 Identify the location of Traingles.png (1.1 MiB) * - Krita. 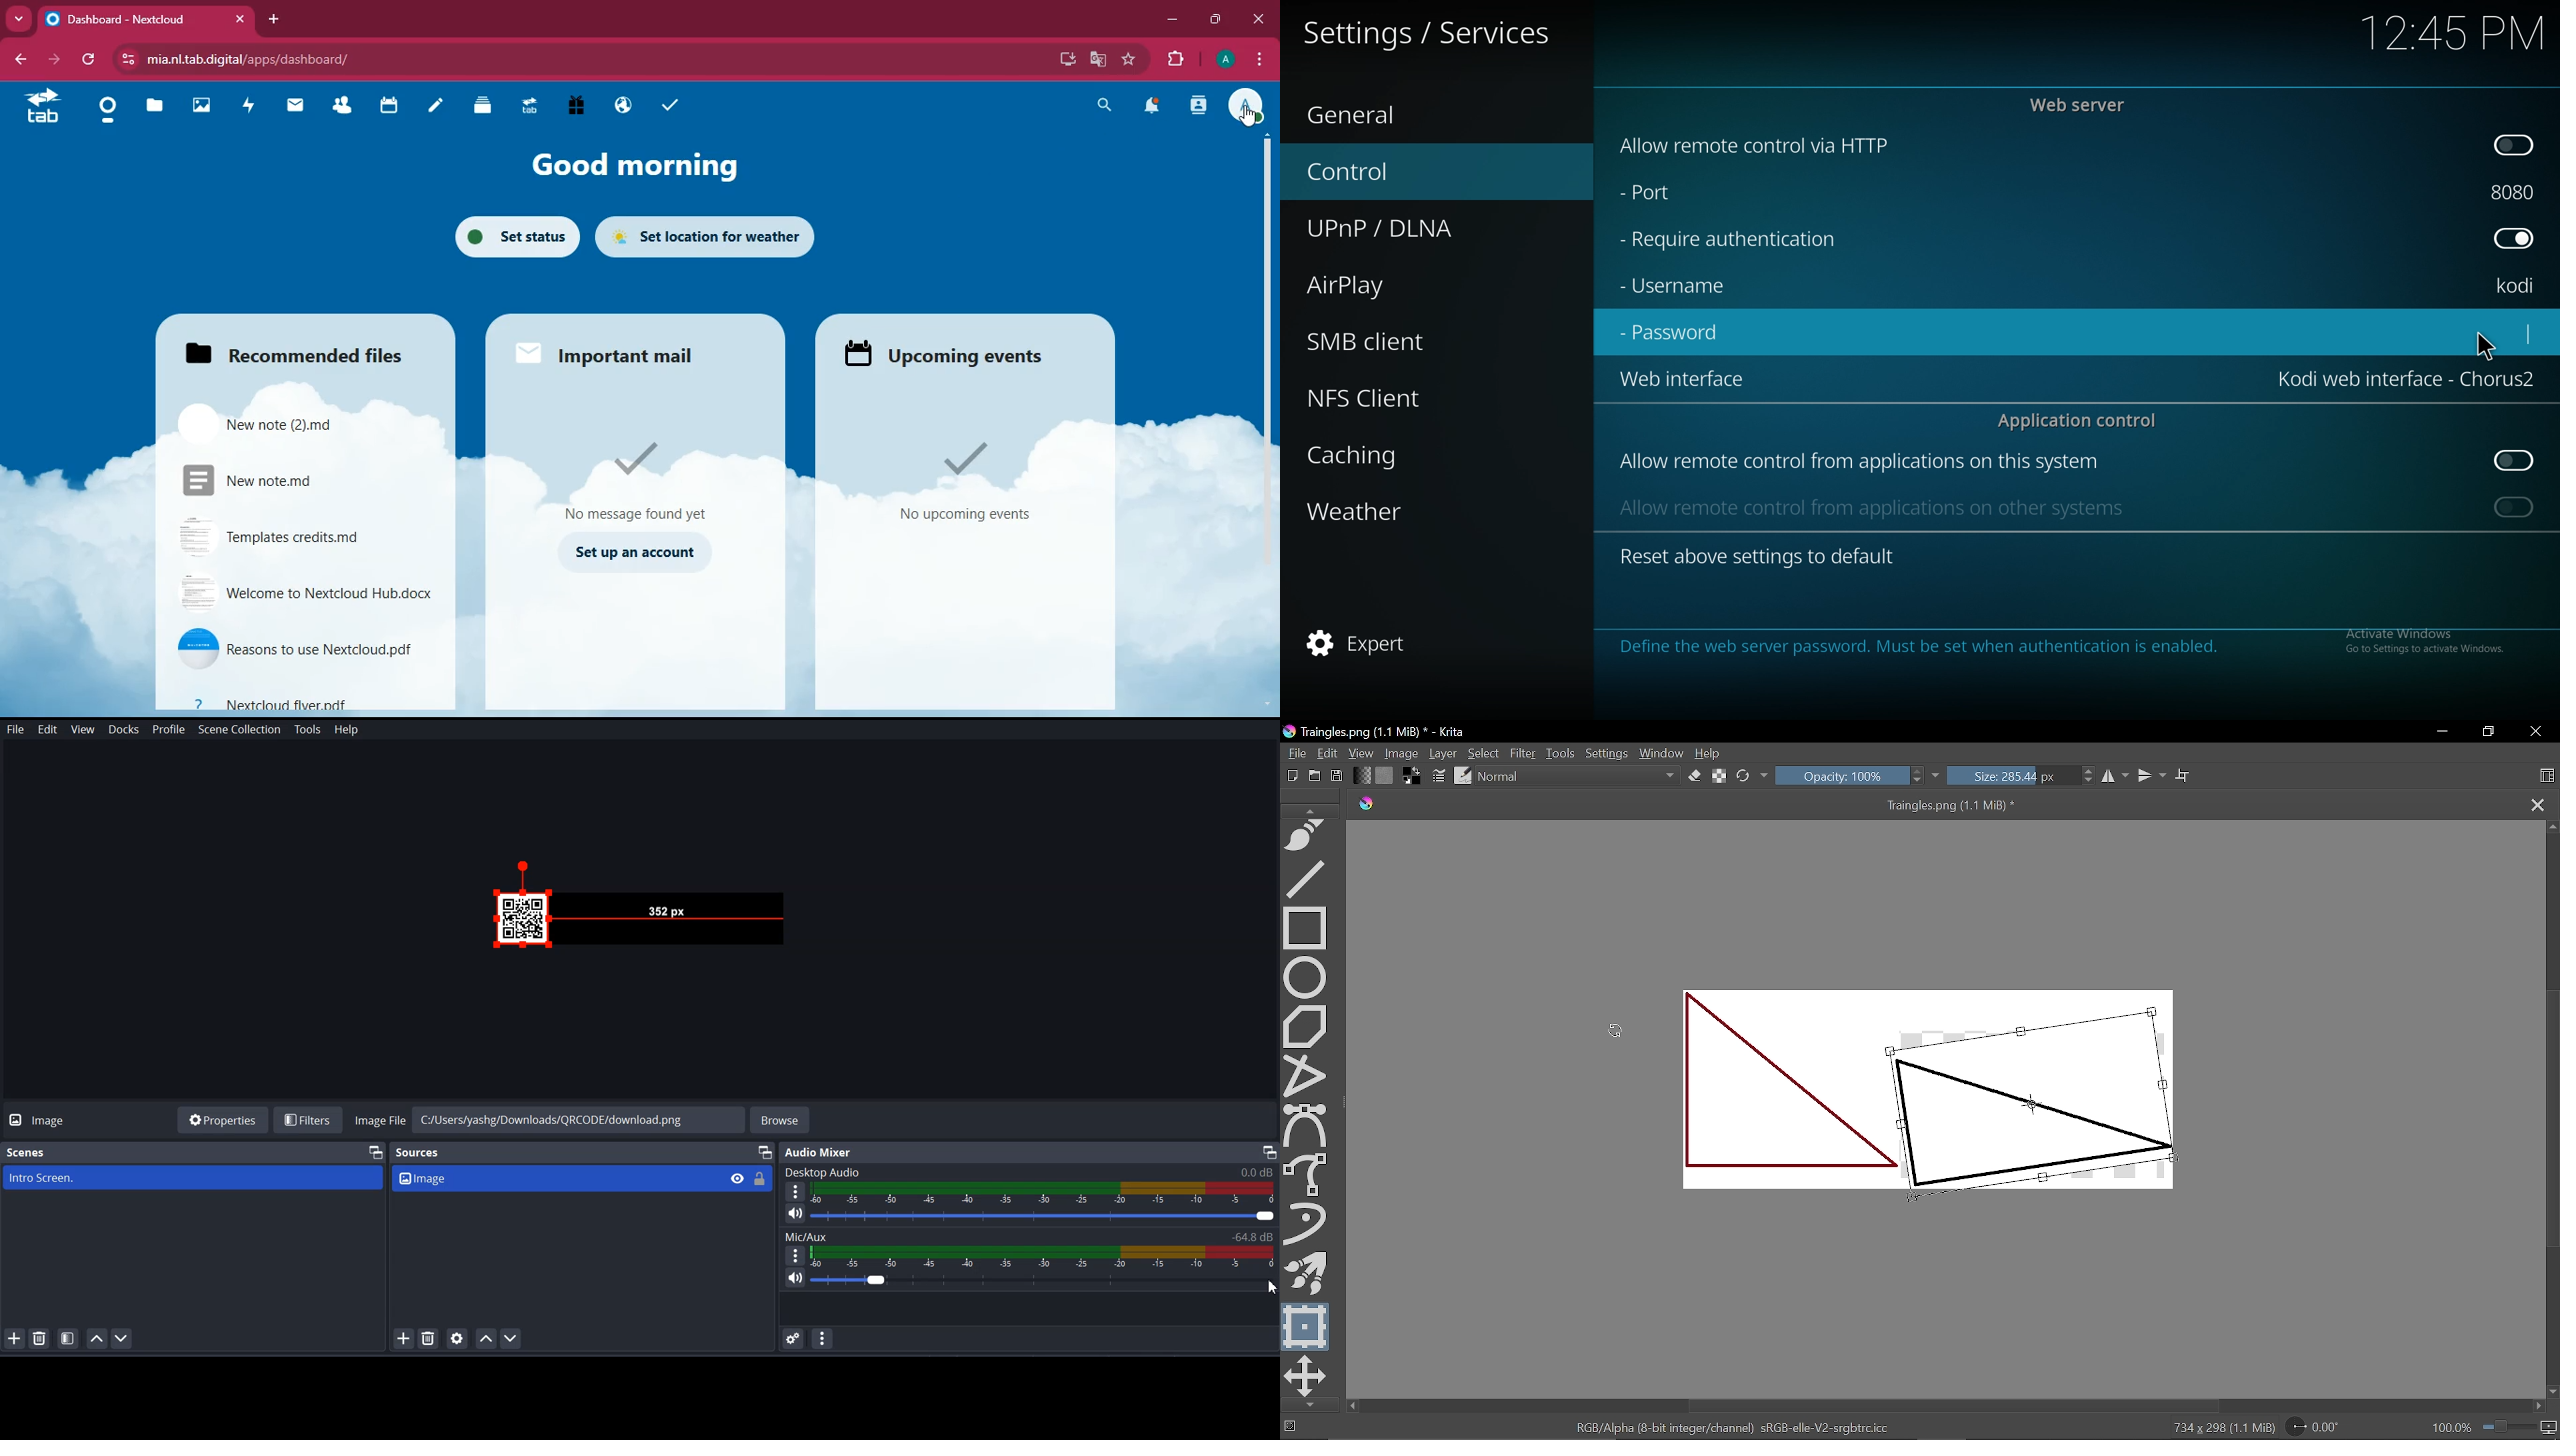
(1378, 733).